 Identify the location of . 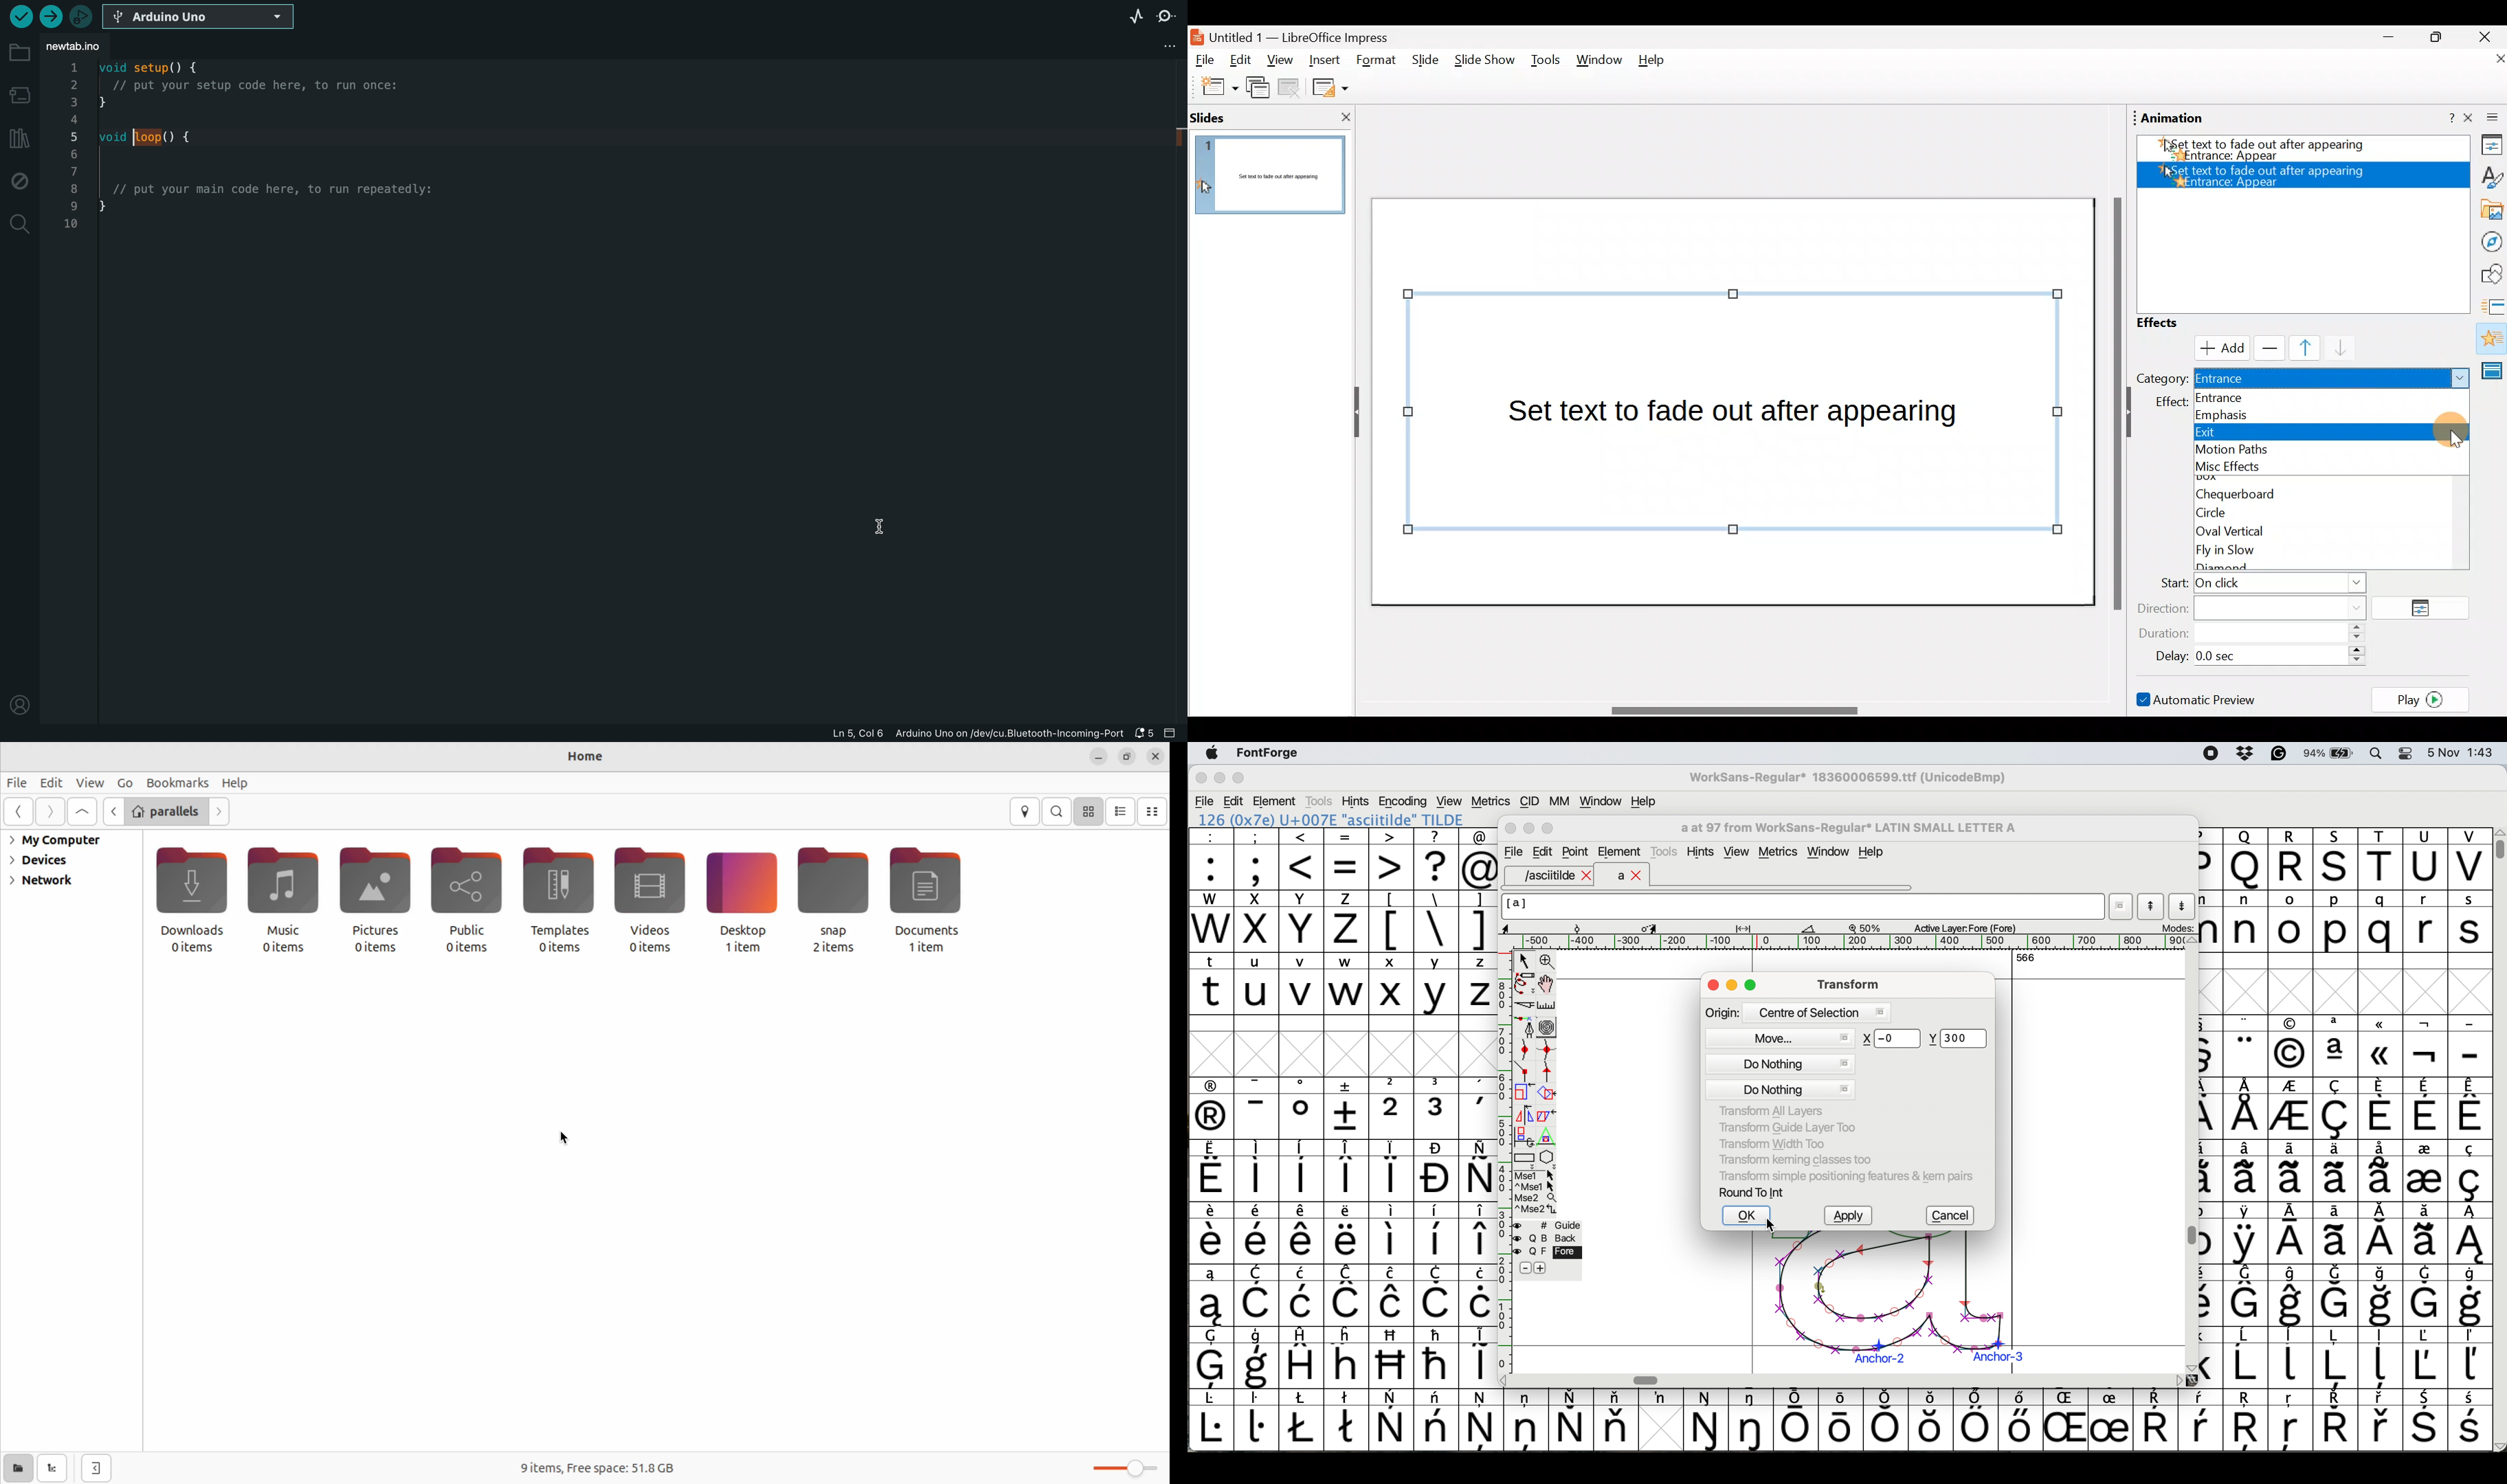
(1348, 1358).